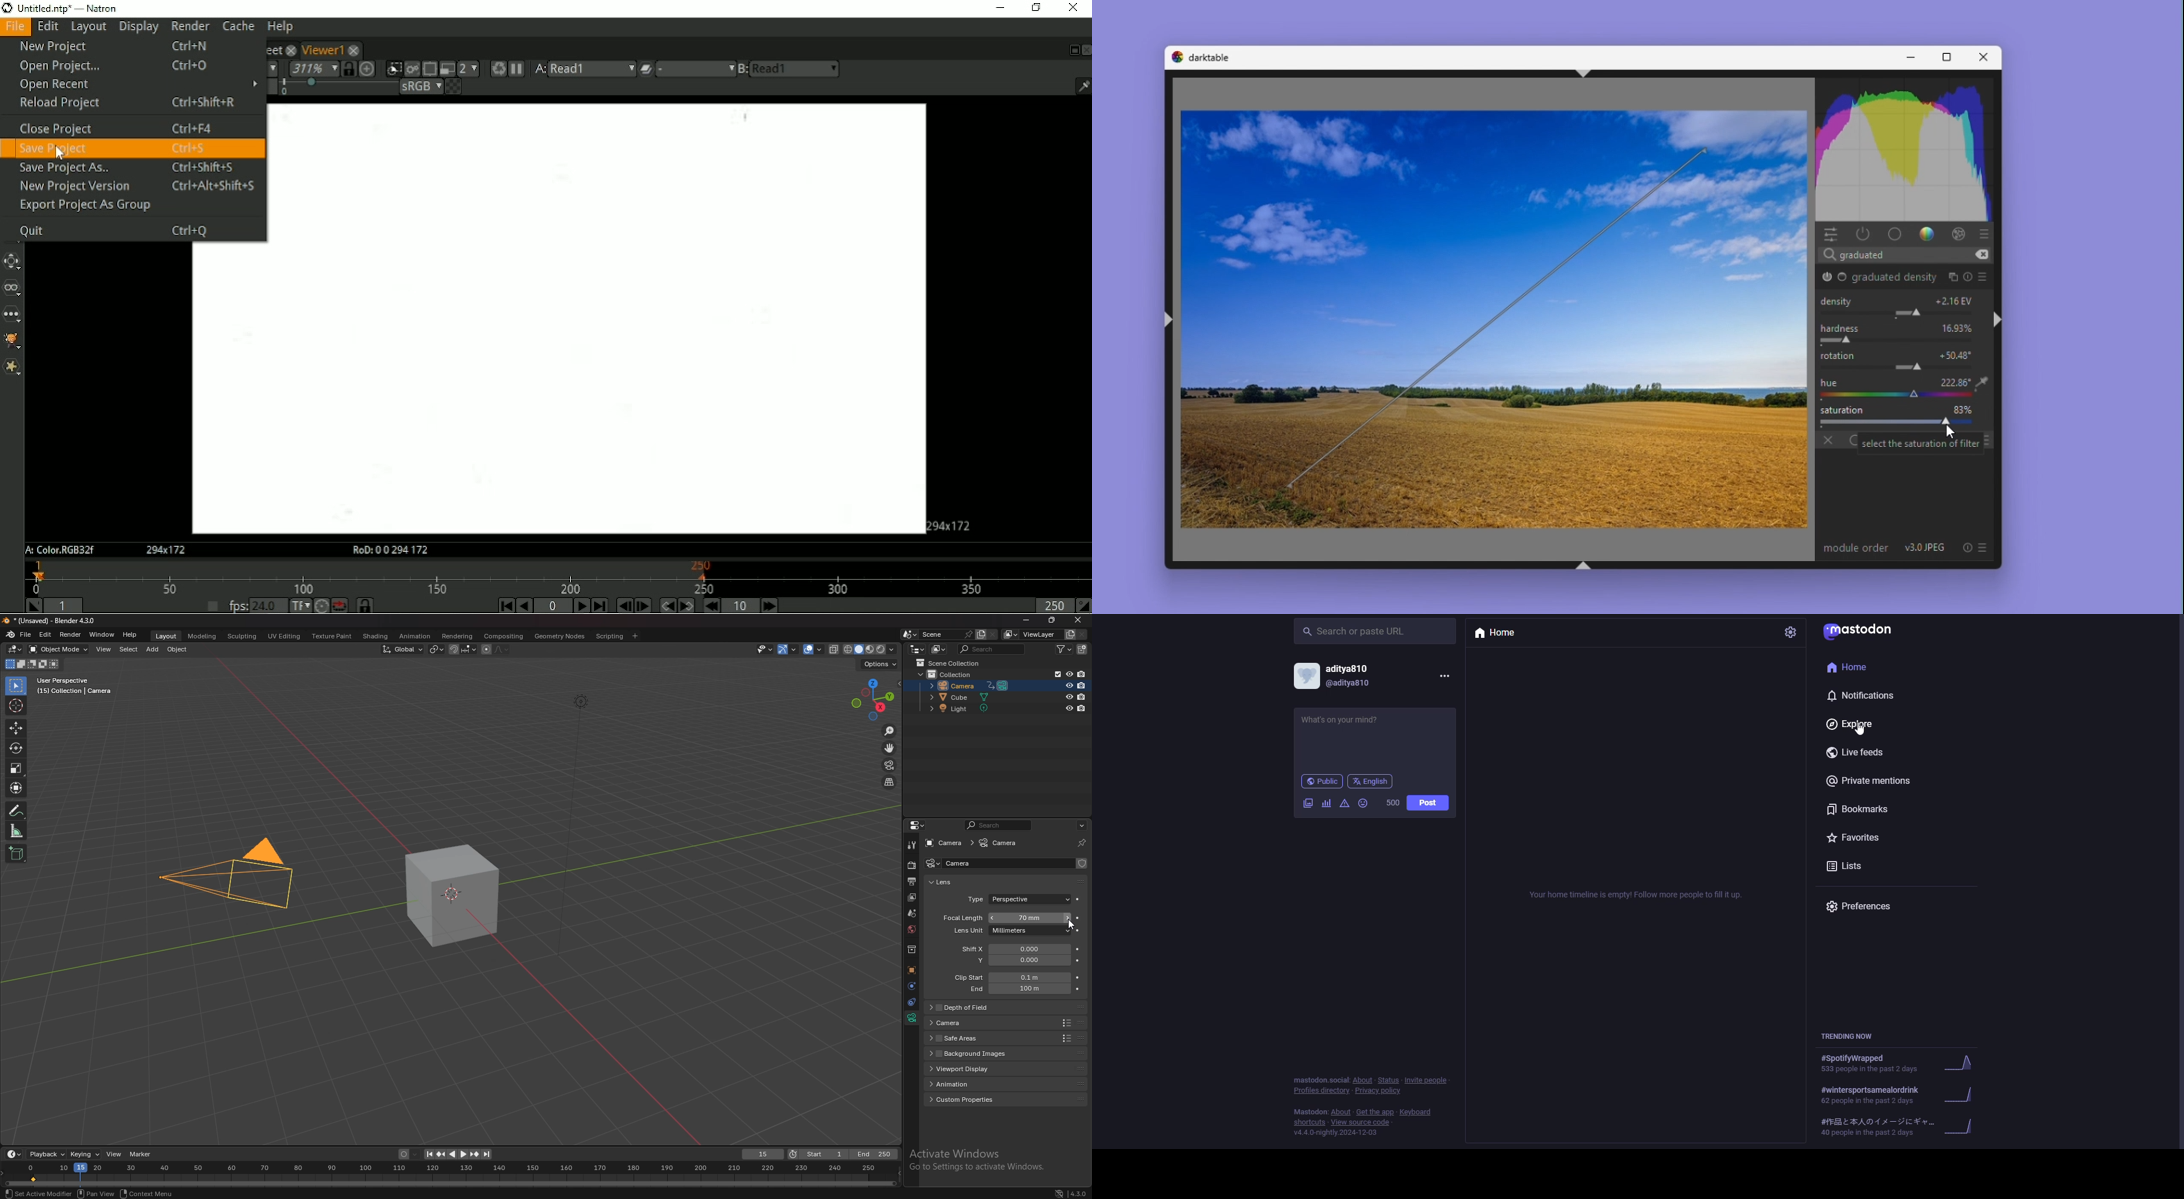 Image resolution: width=2184 pixels, height=1204 pixels. What do you see at coordinates (46, 26) in the screenshot?
I see `Edit` at bounding box center [46, 26].